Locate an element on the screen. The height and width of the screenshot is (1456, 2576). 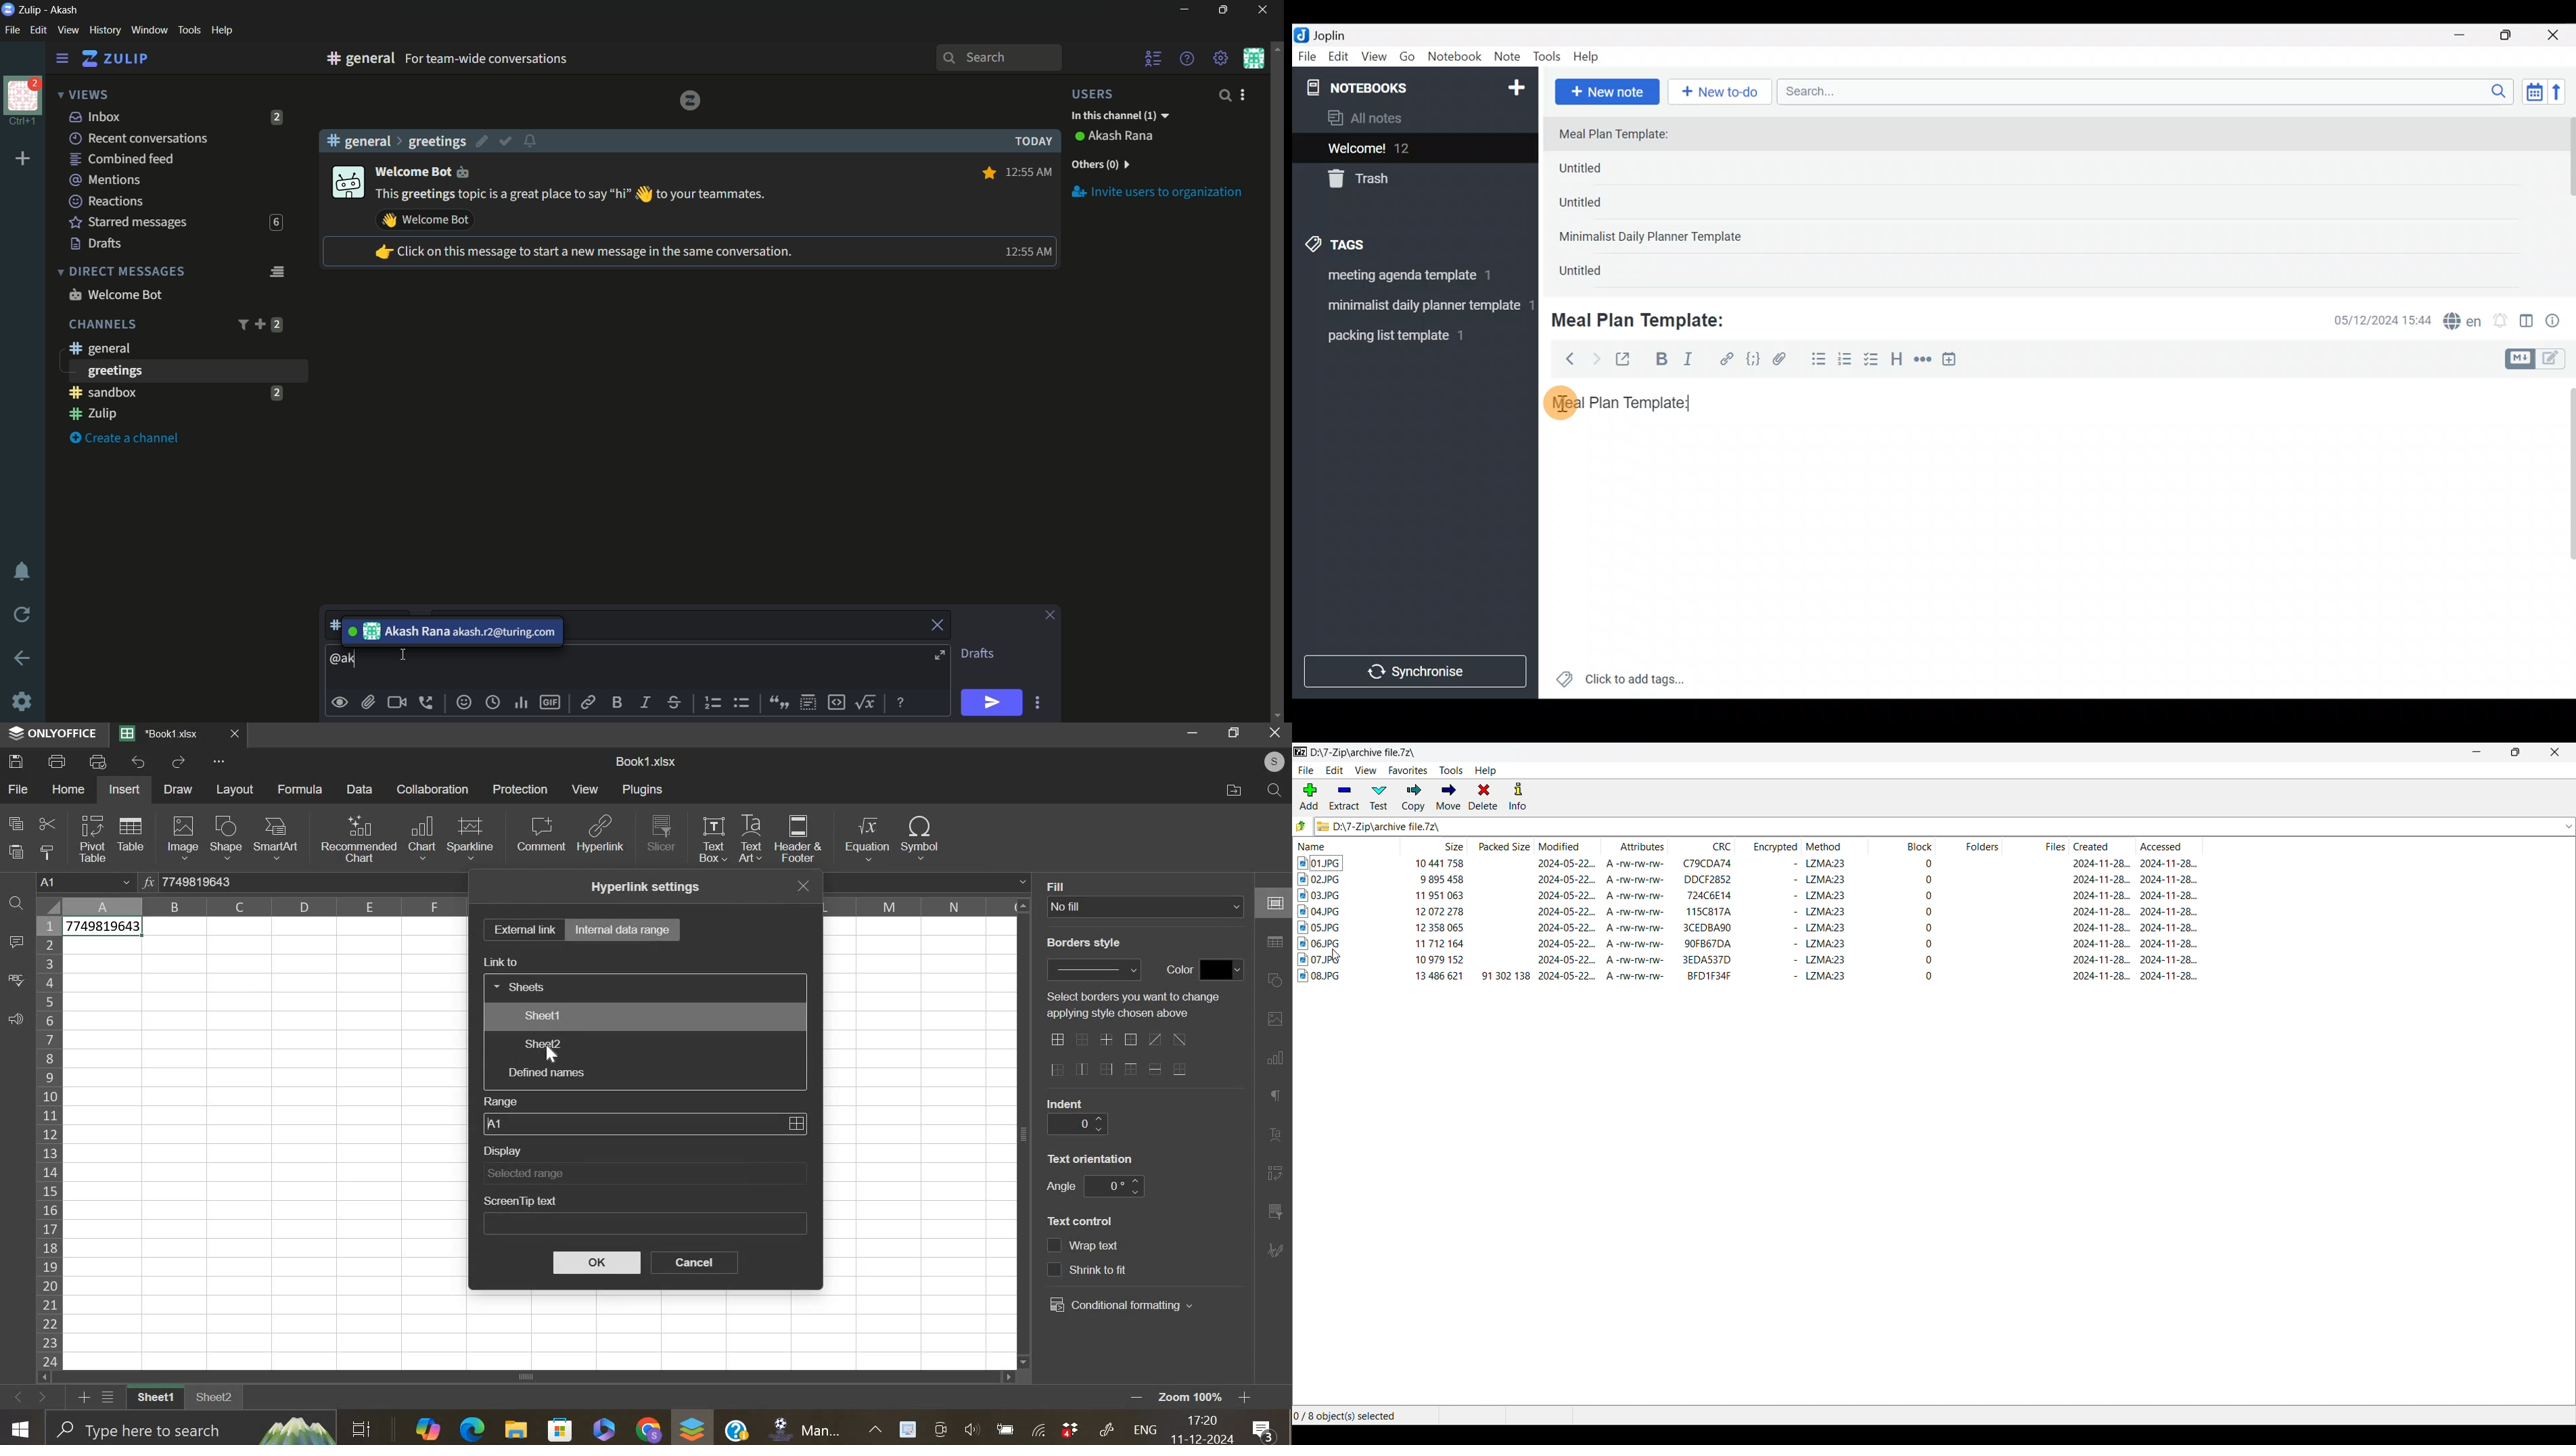
Note is located at coordinates (1510, 58).